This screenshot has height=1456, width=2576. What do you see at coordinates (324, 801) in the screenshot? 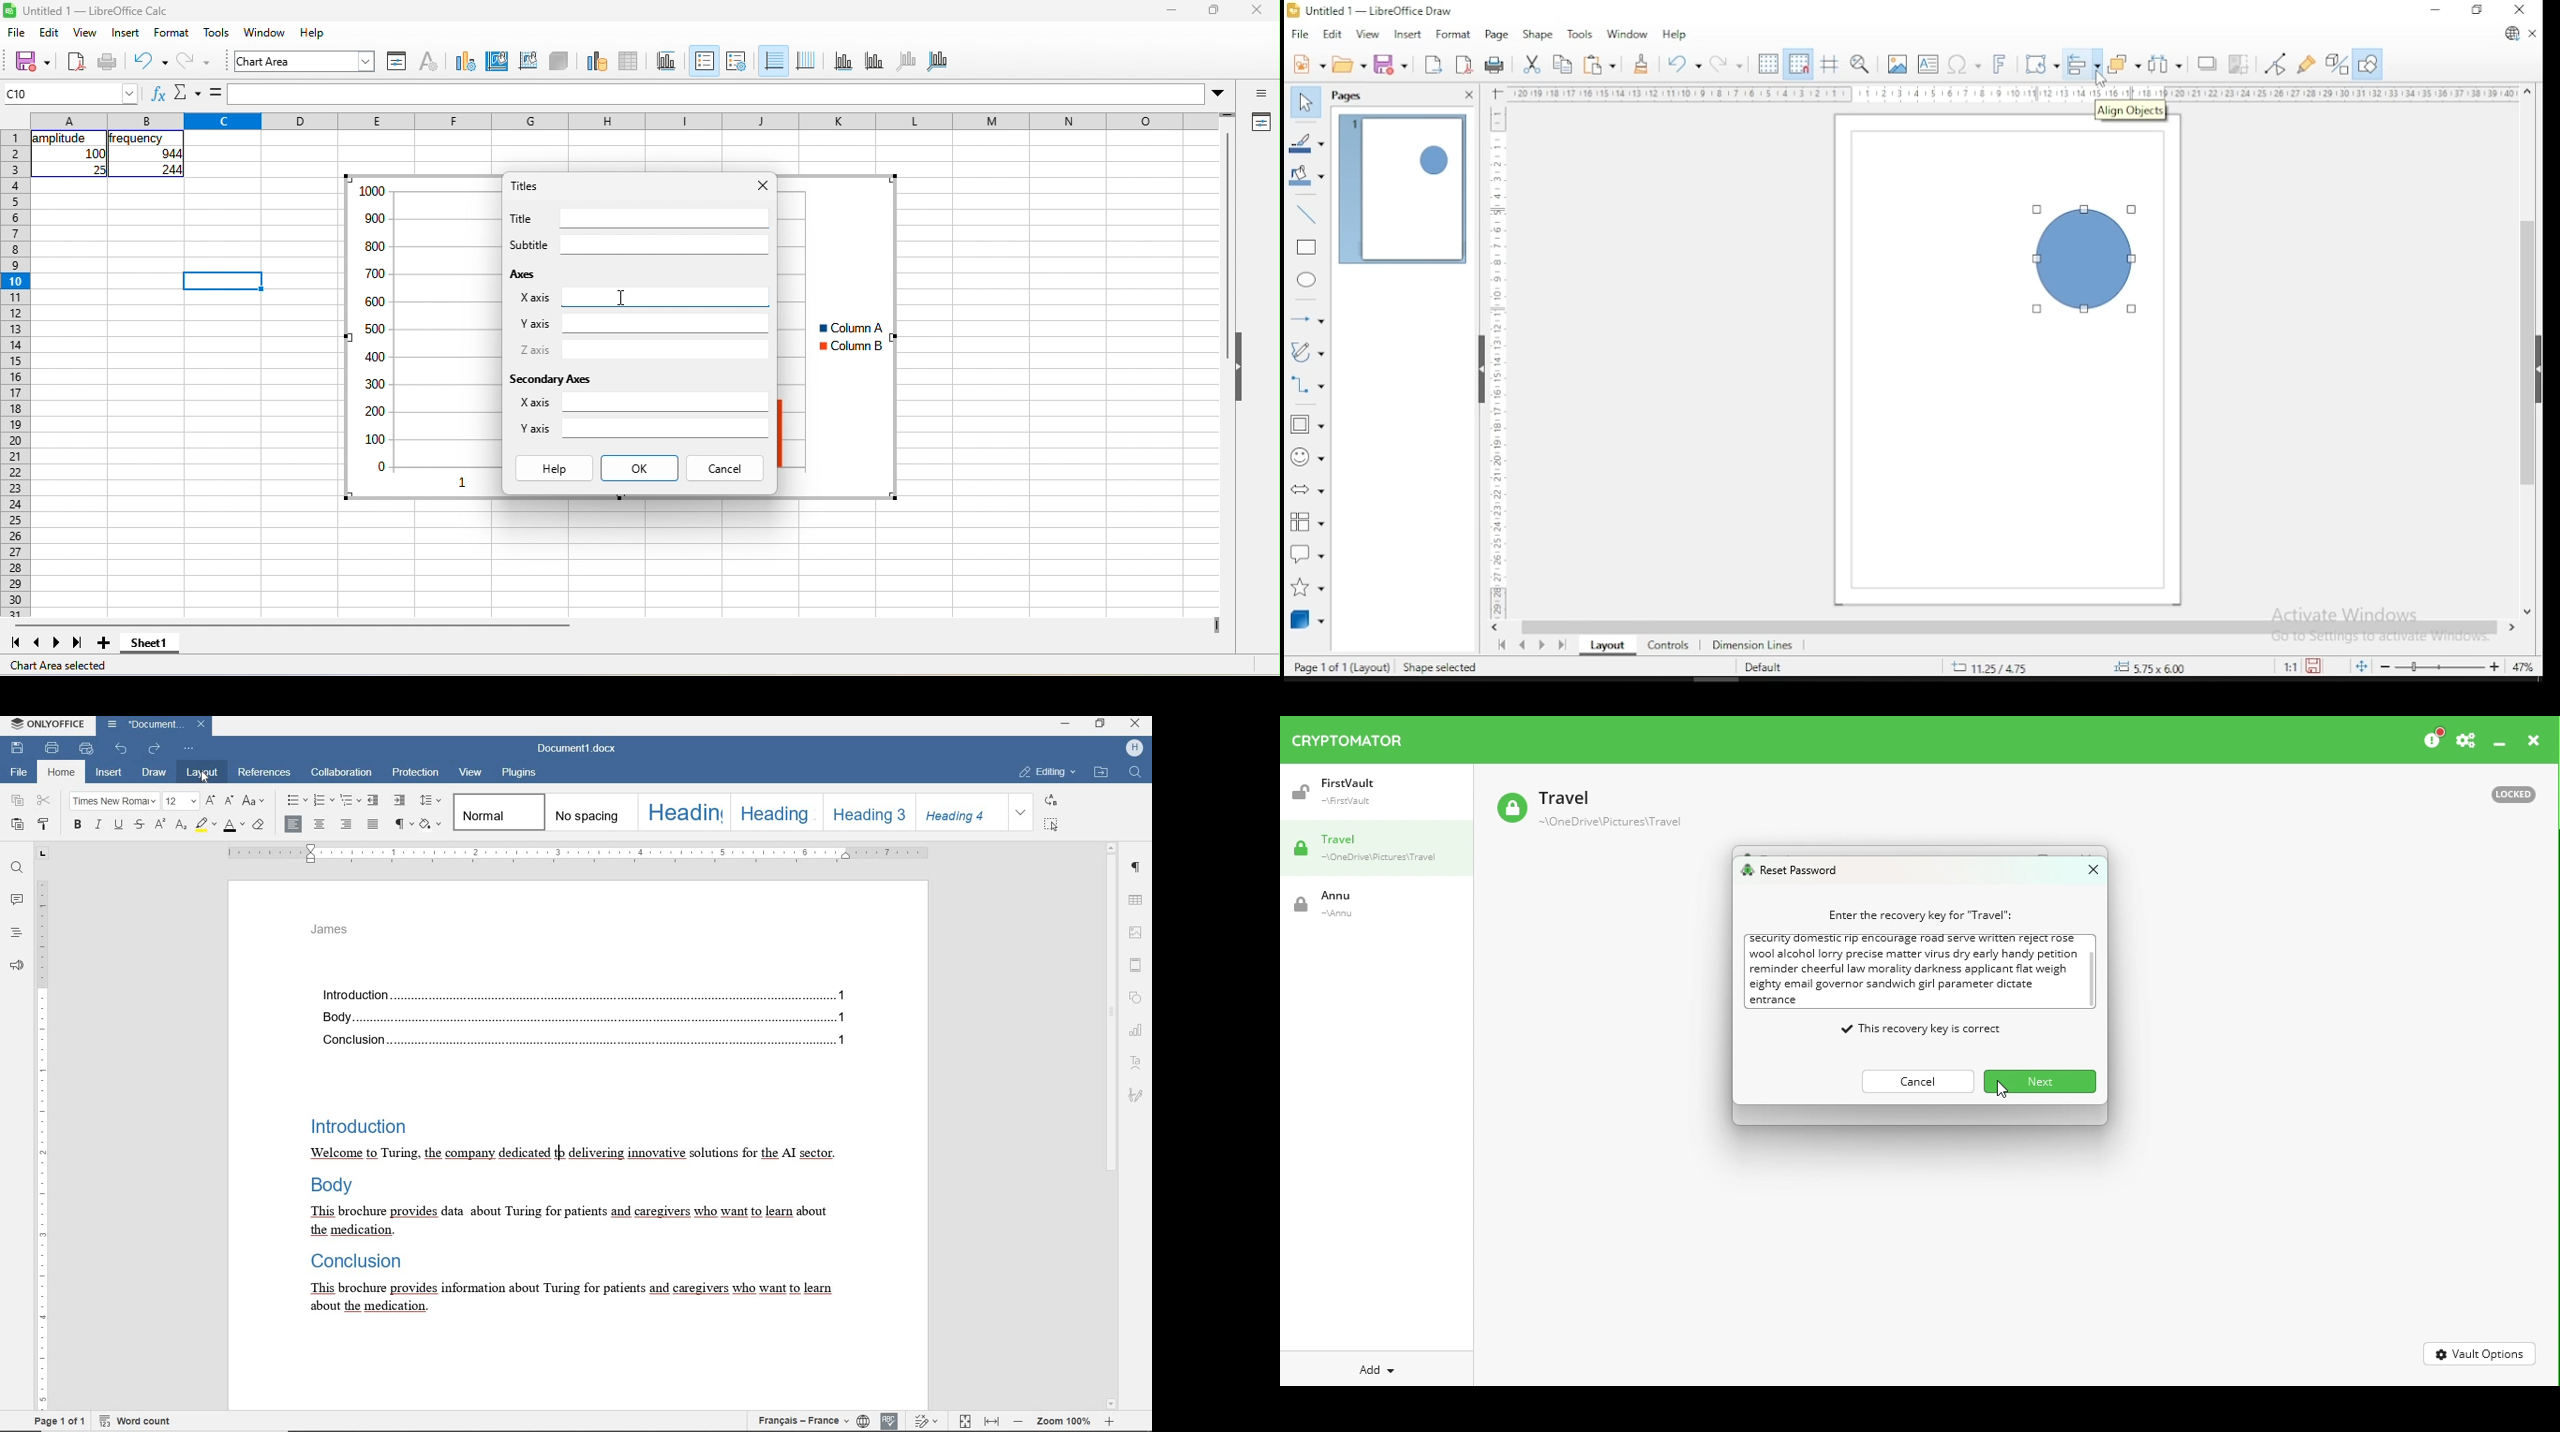
I see `numbering` at bounding box center [324, 801].